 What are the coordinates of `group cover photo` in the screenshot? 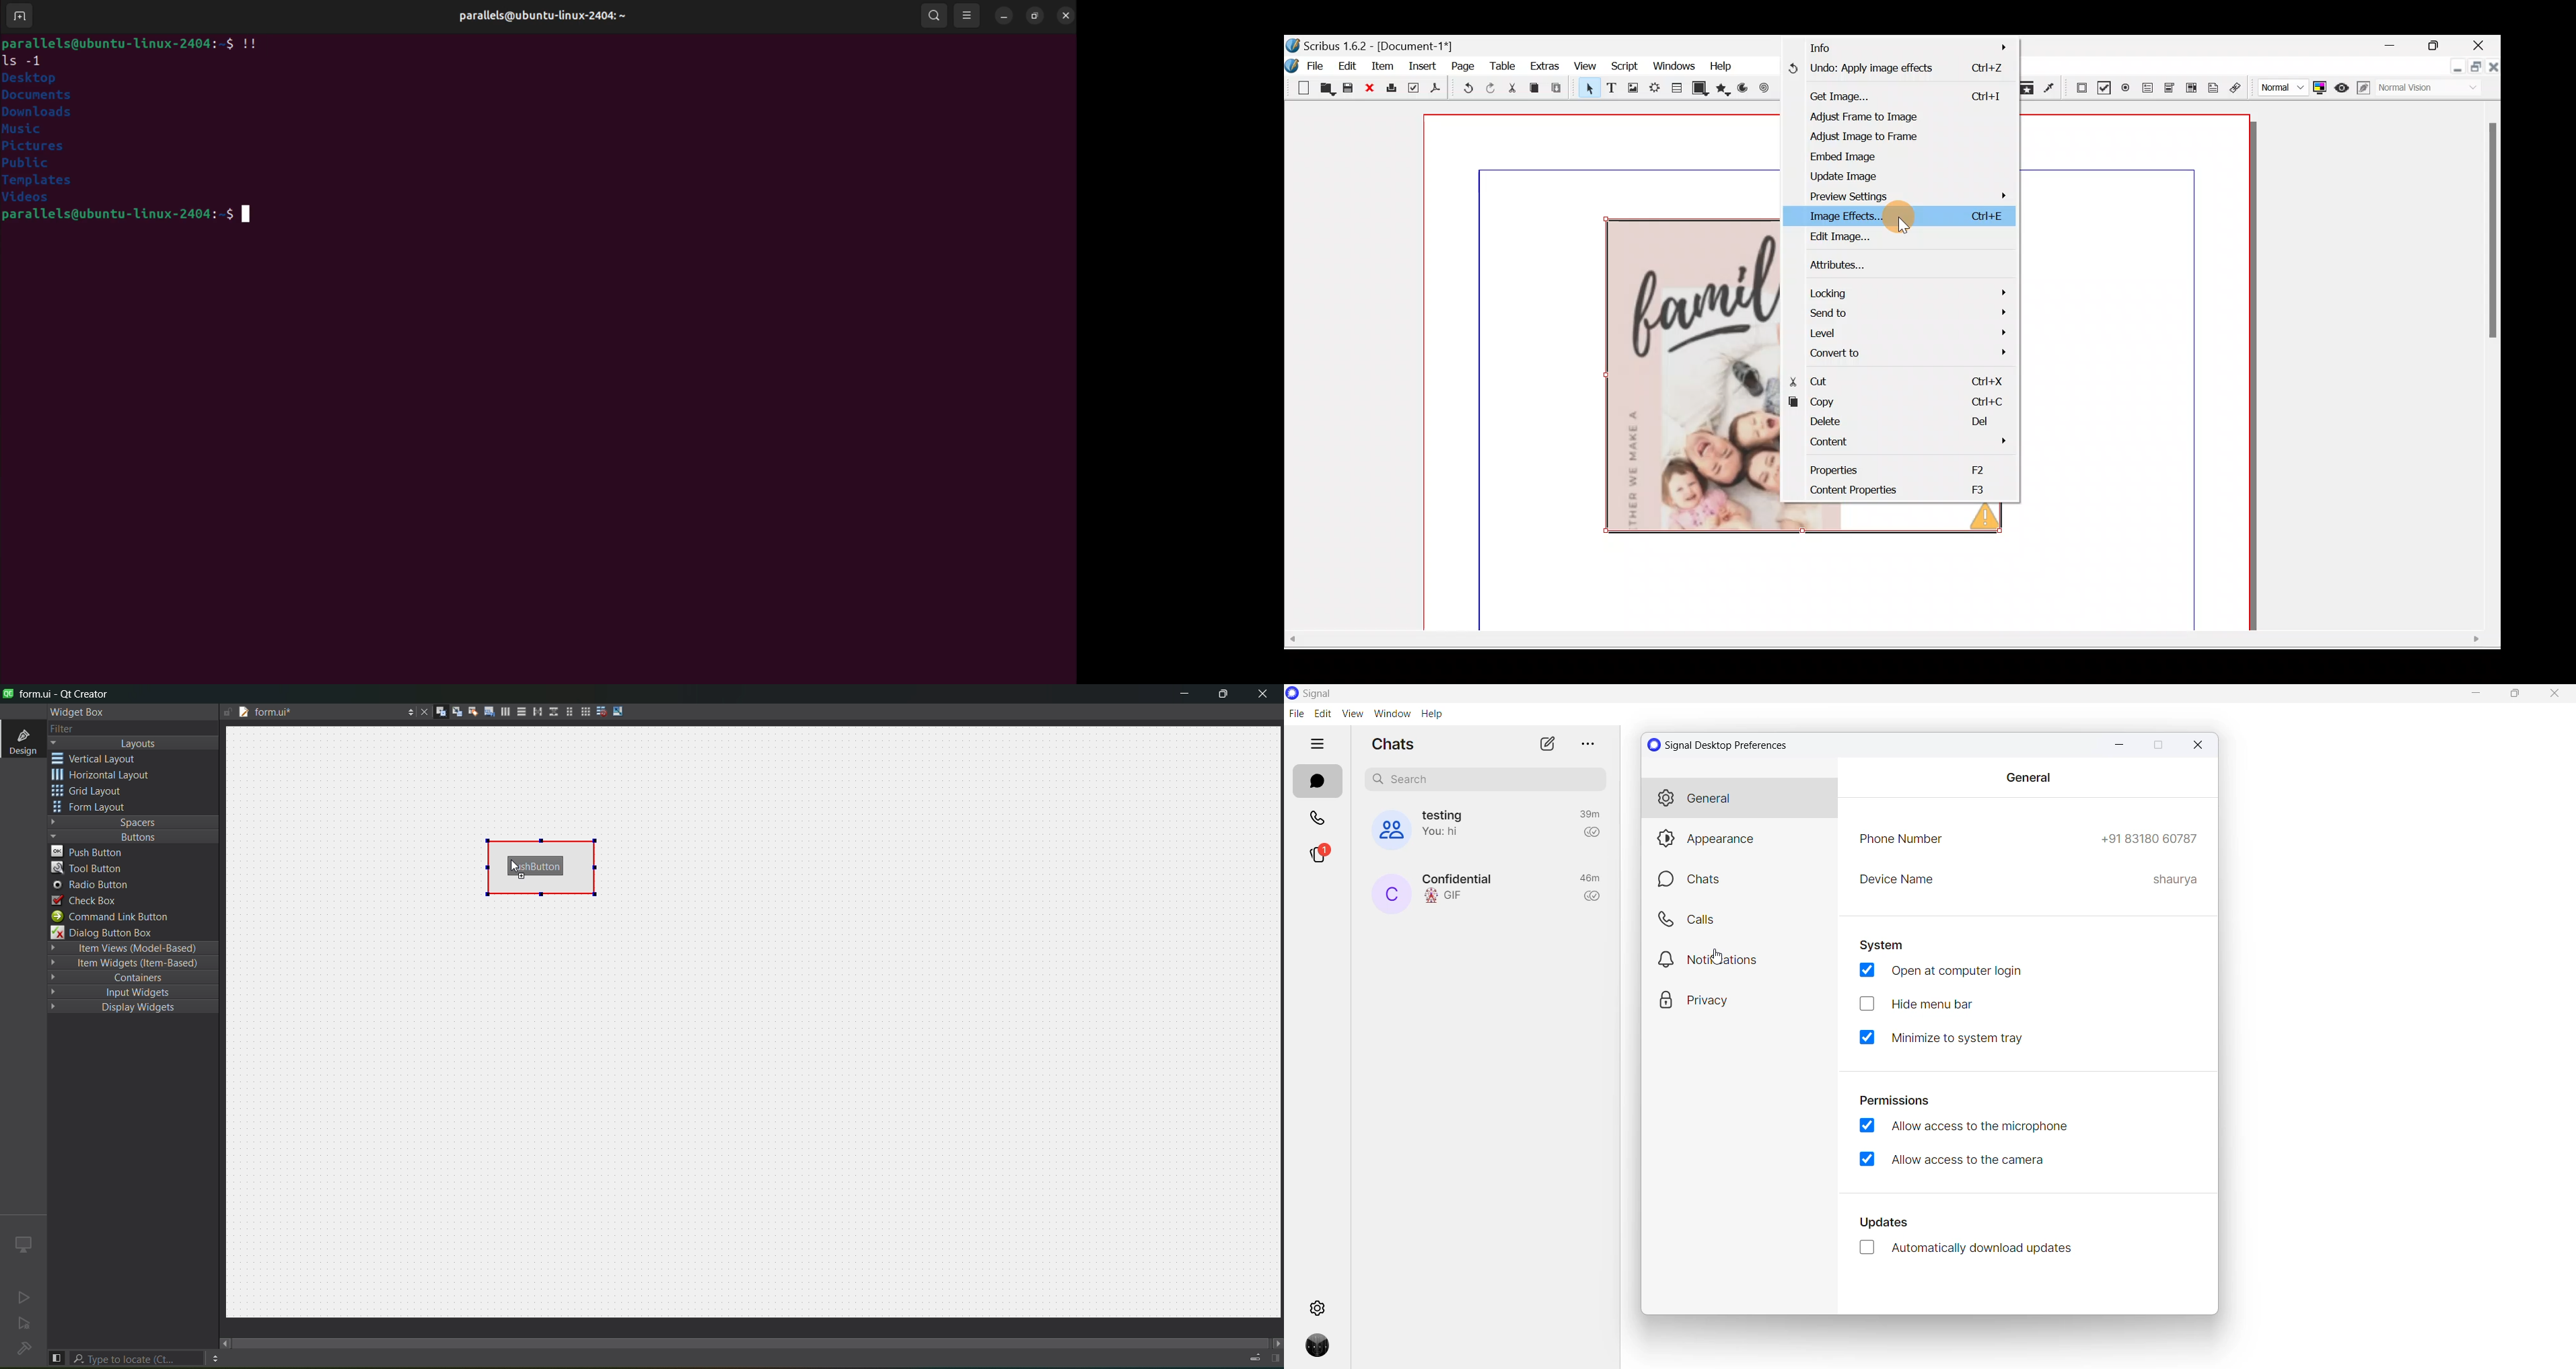 It's located at (1384, 830).